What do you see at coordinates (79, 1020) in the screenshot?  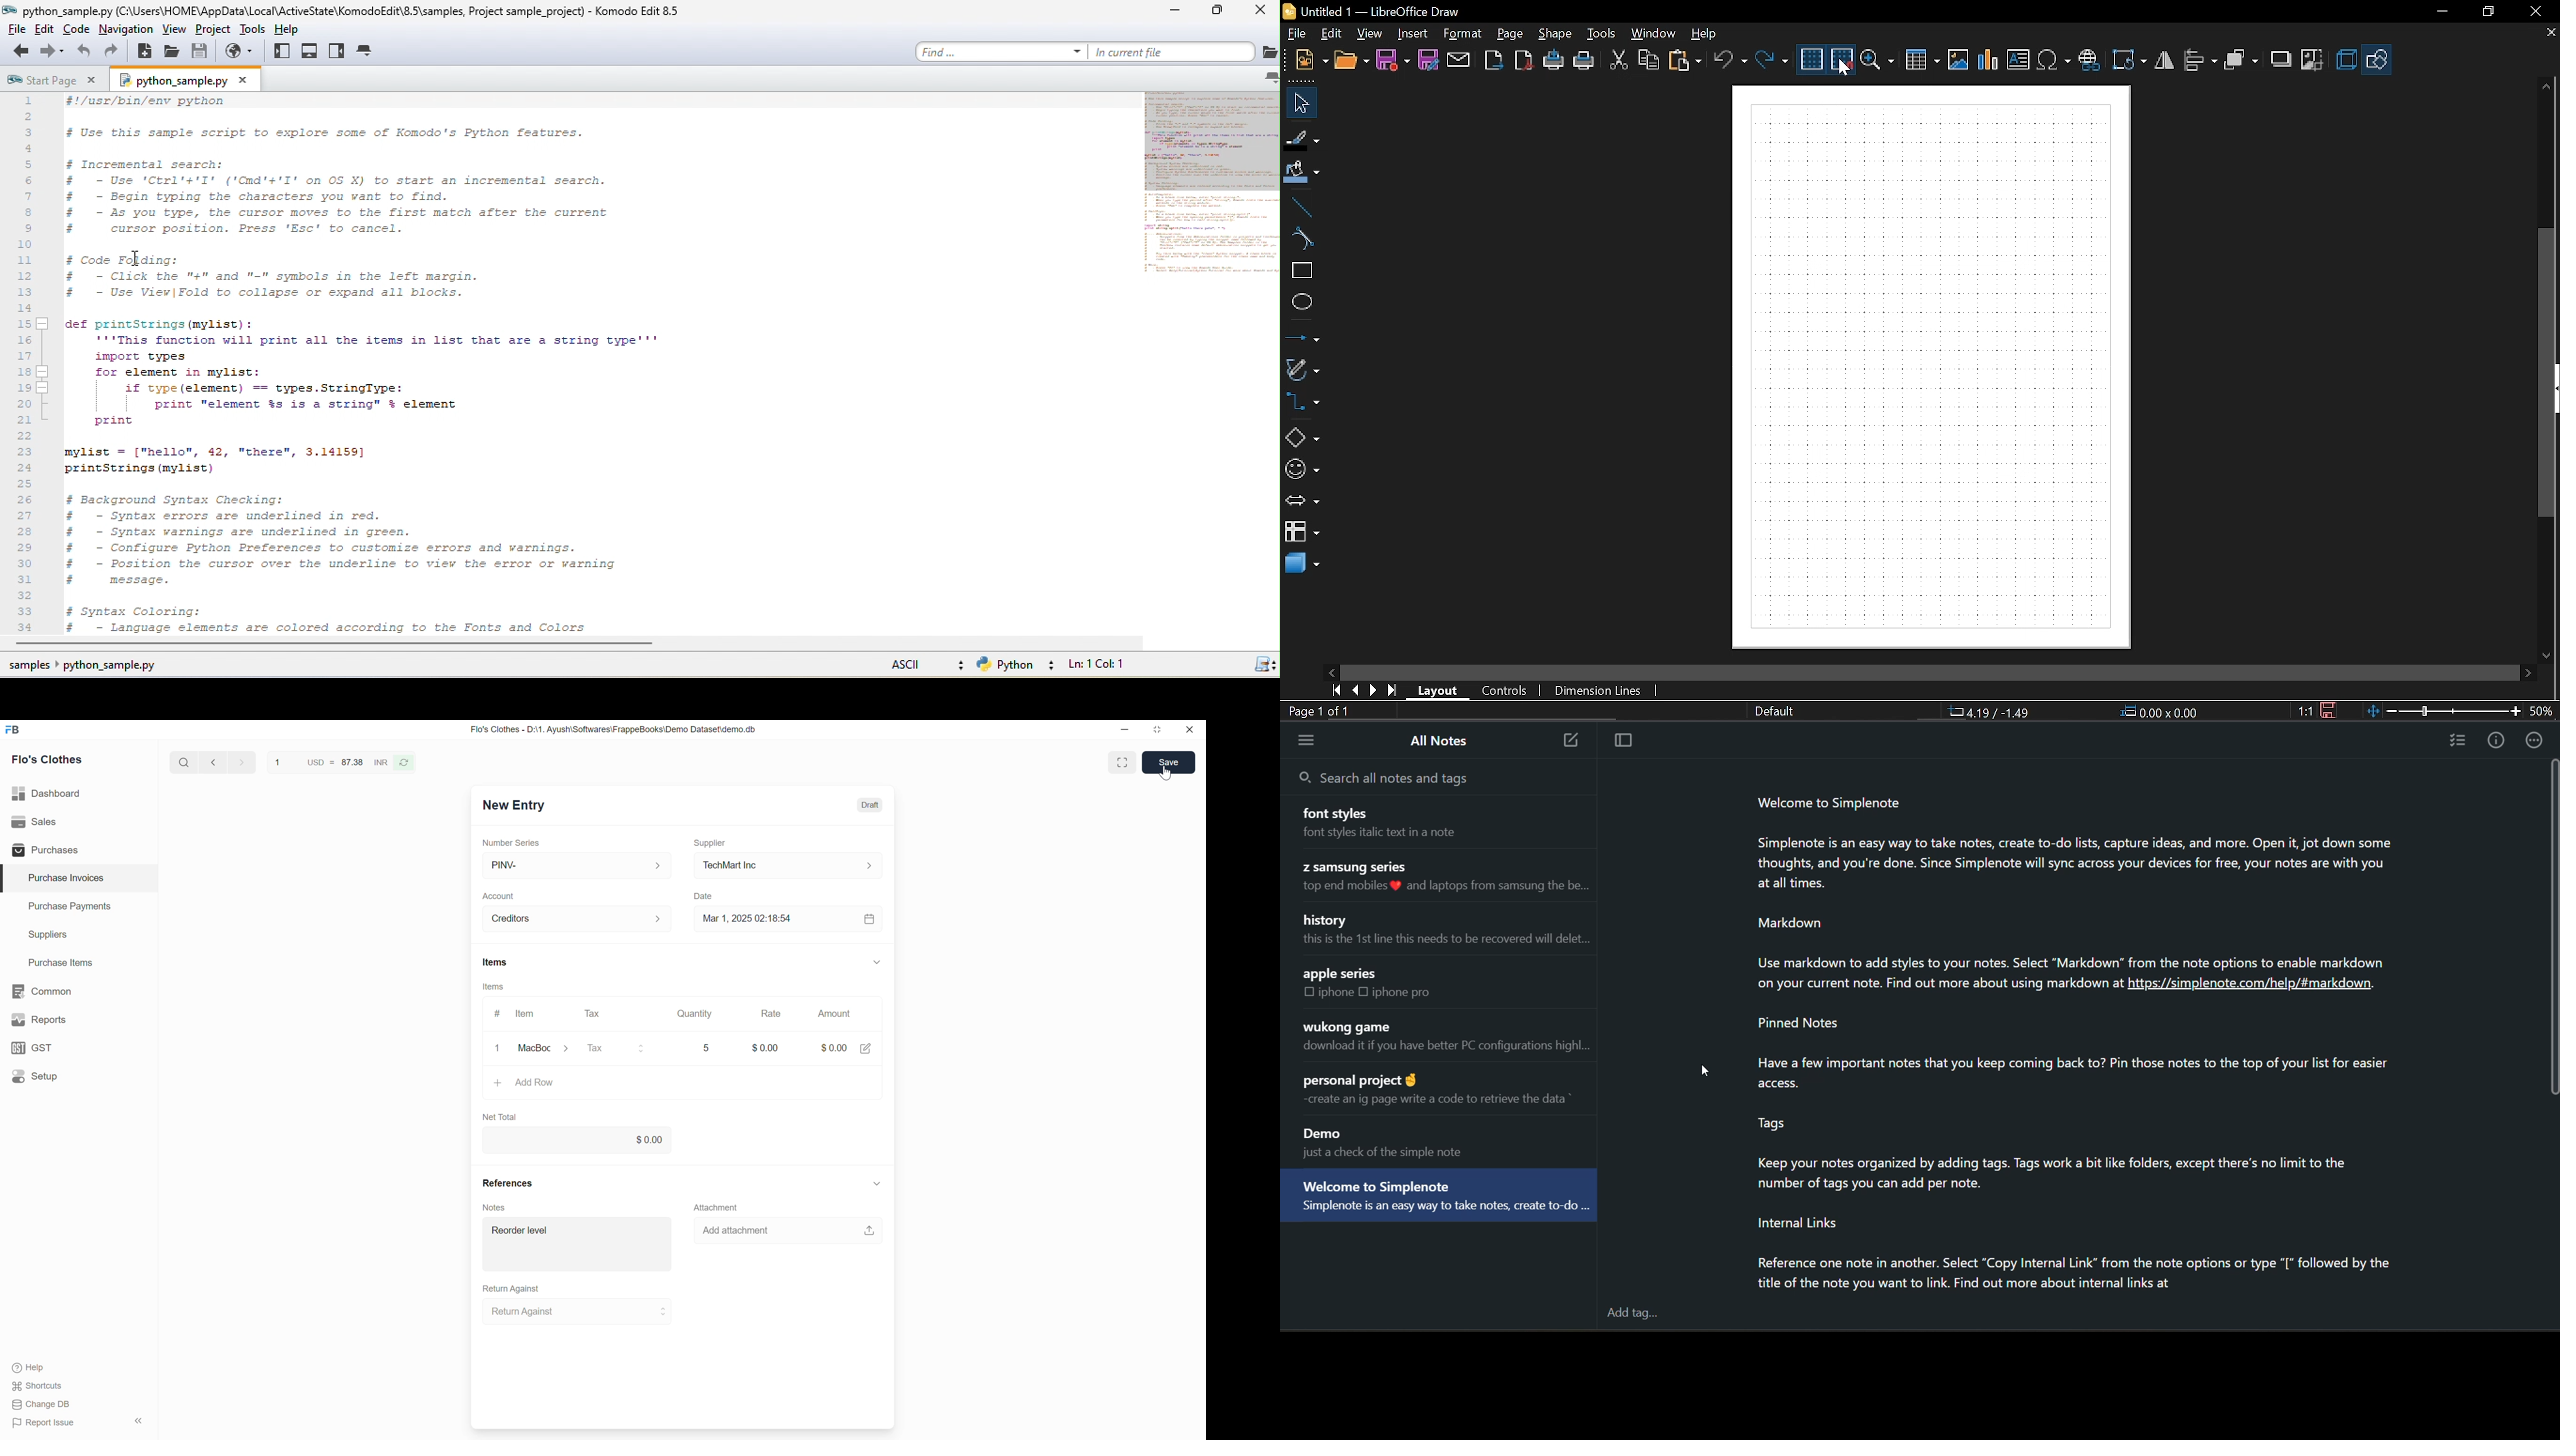 I see `Reports` at bounding box center [79, 1020].